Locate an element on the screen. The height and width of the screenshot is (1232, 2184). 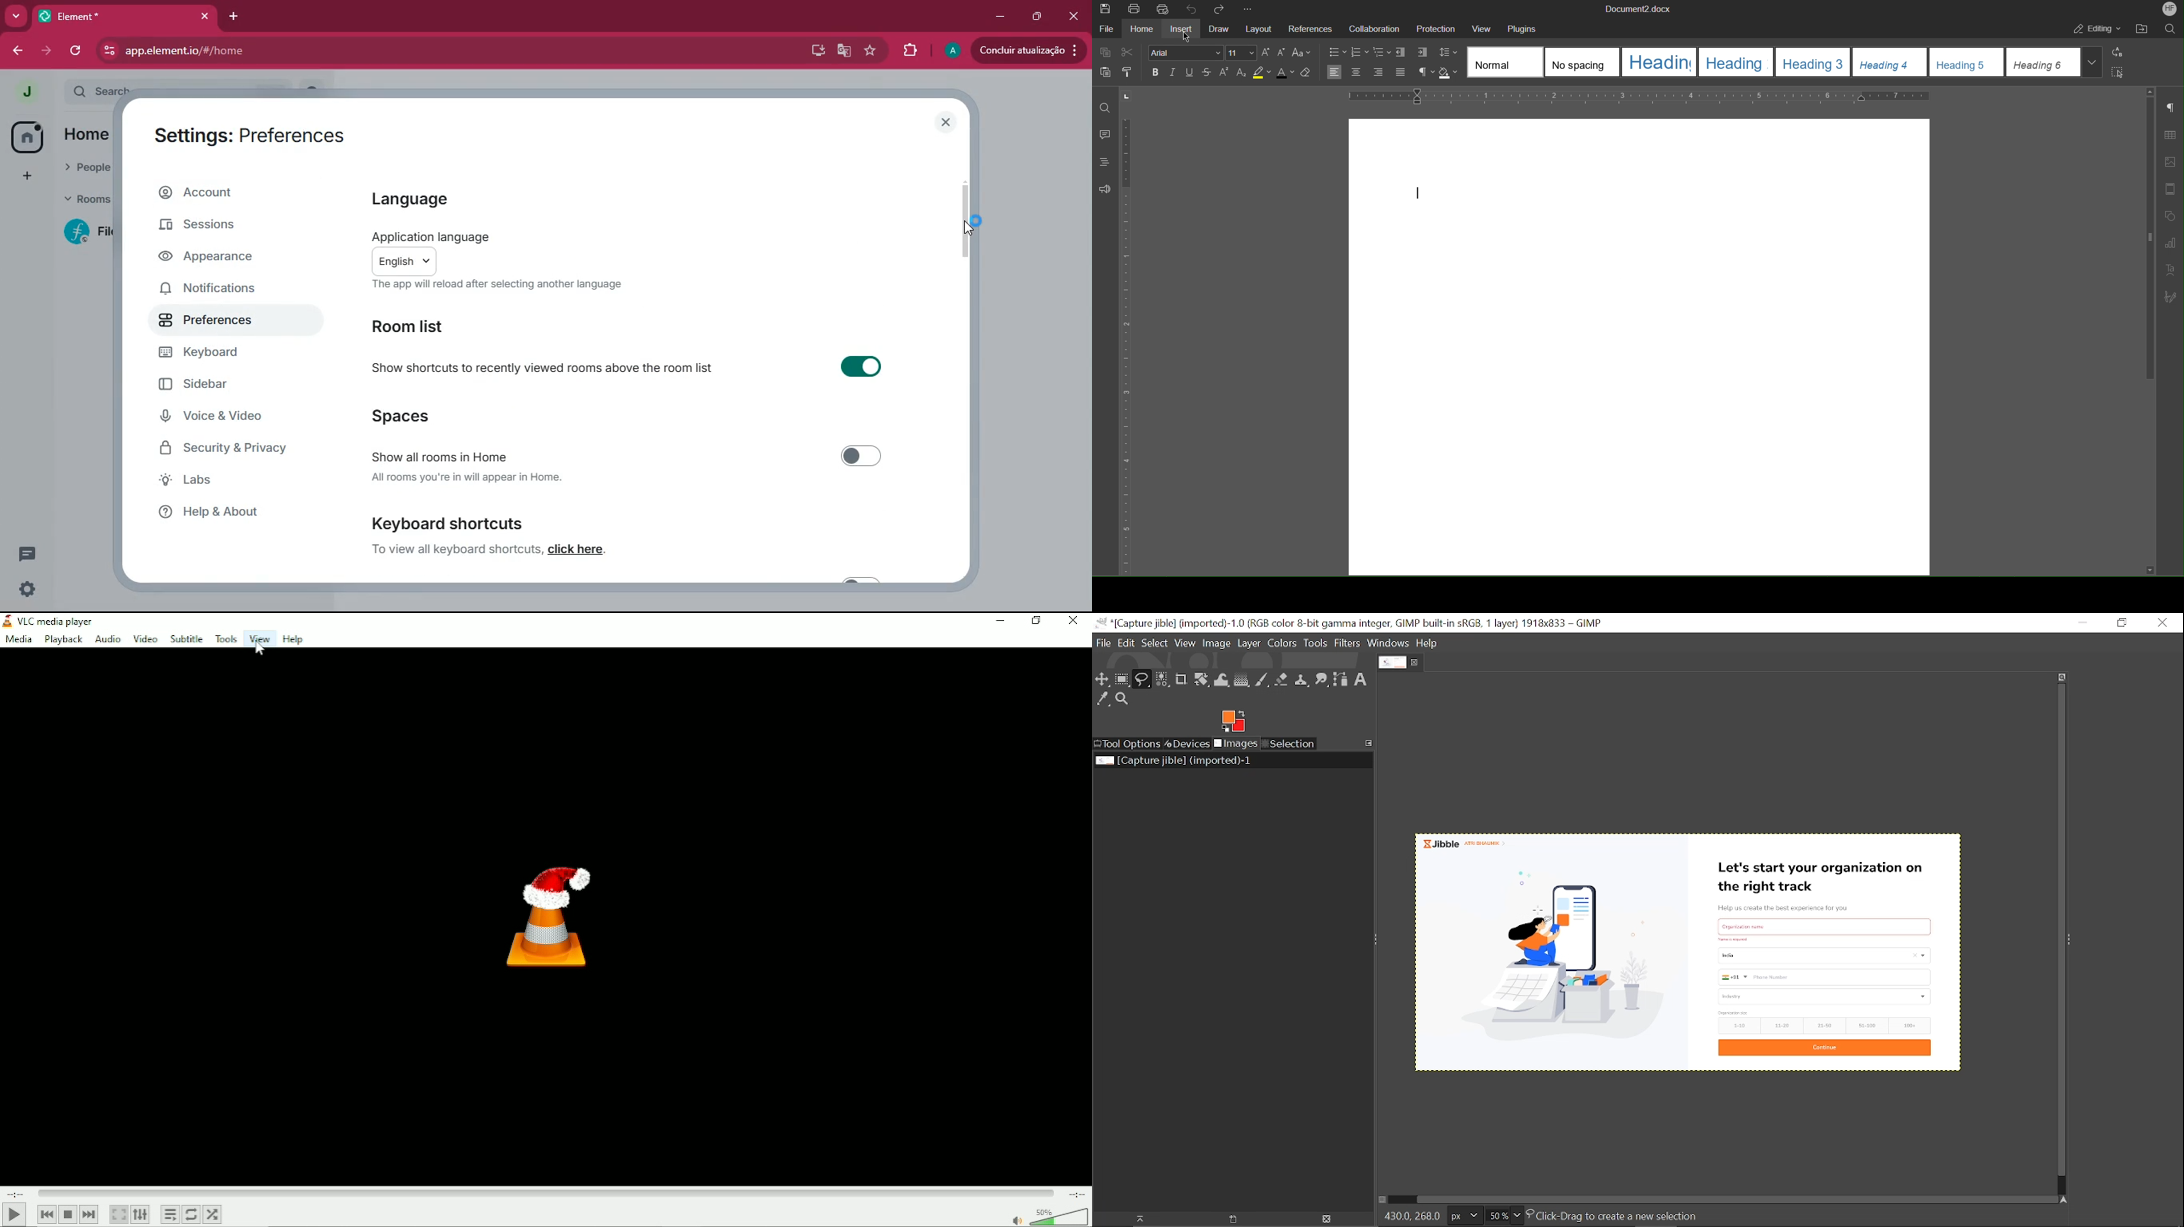
Nested List is located at coordinates (1378, 73).